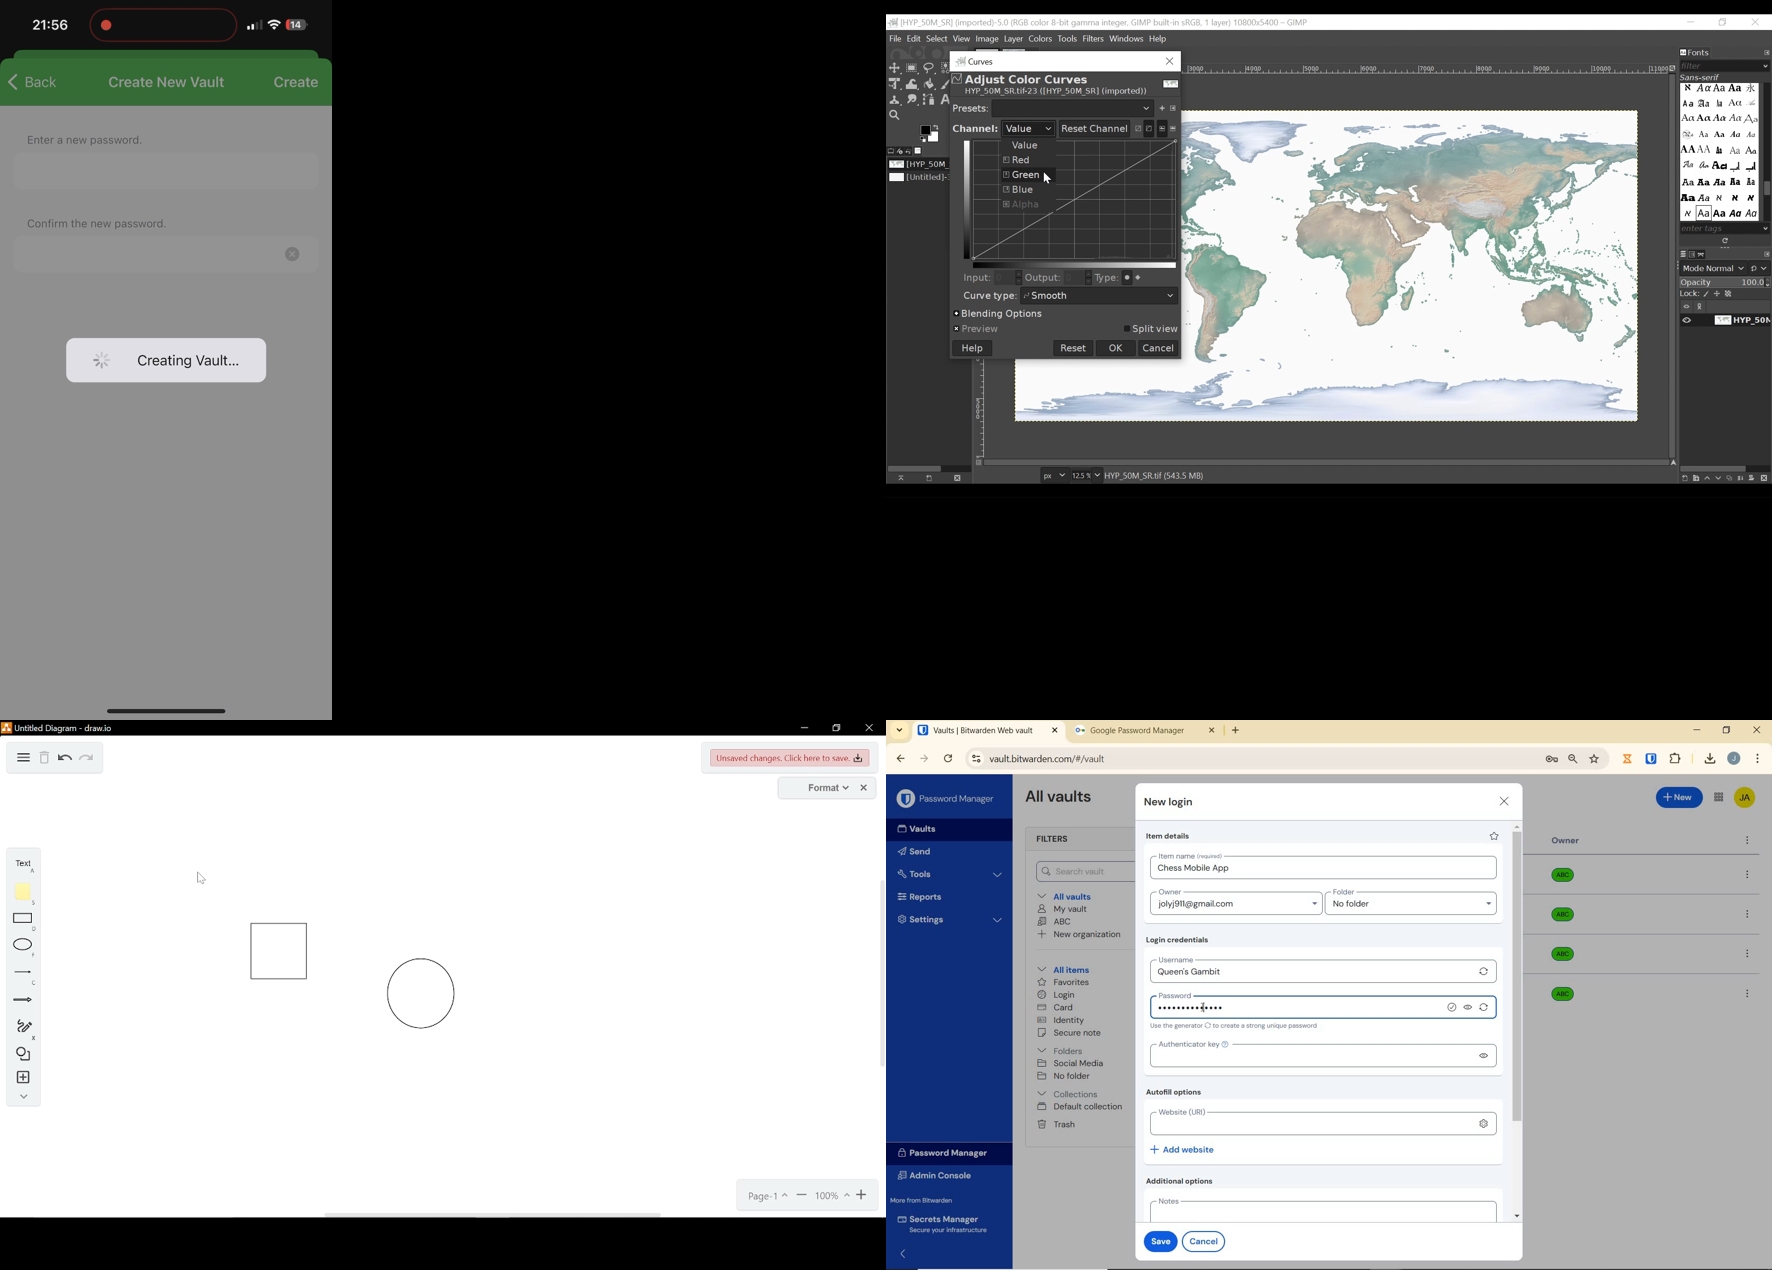  Describe the element at coordinates (1007, 277) in the screenshot. I see `Field` at that location.